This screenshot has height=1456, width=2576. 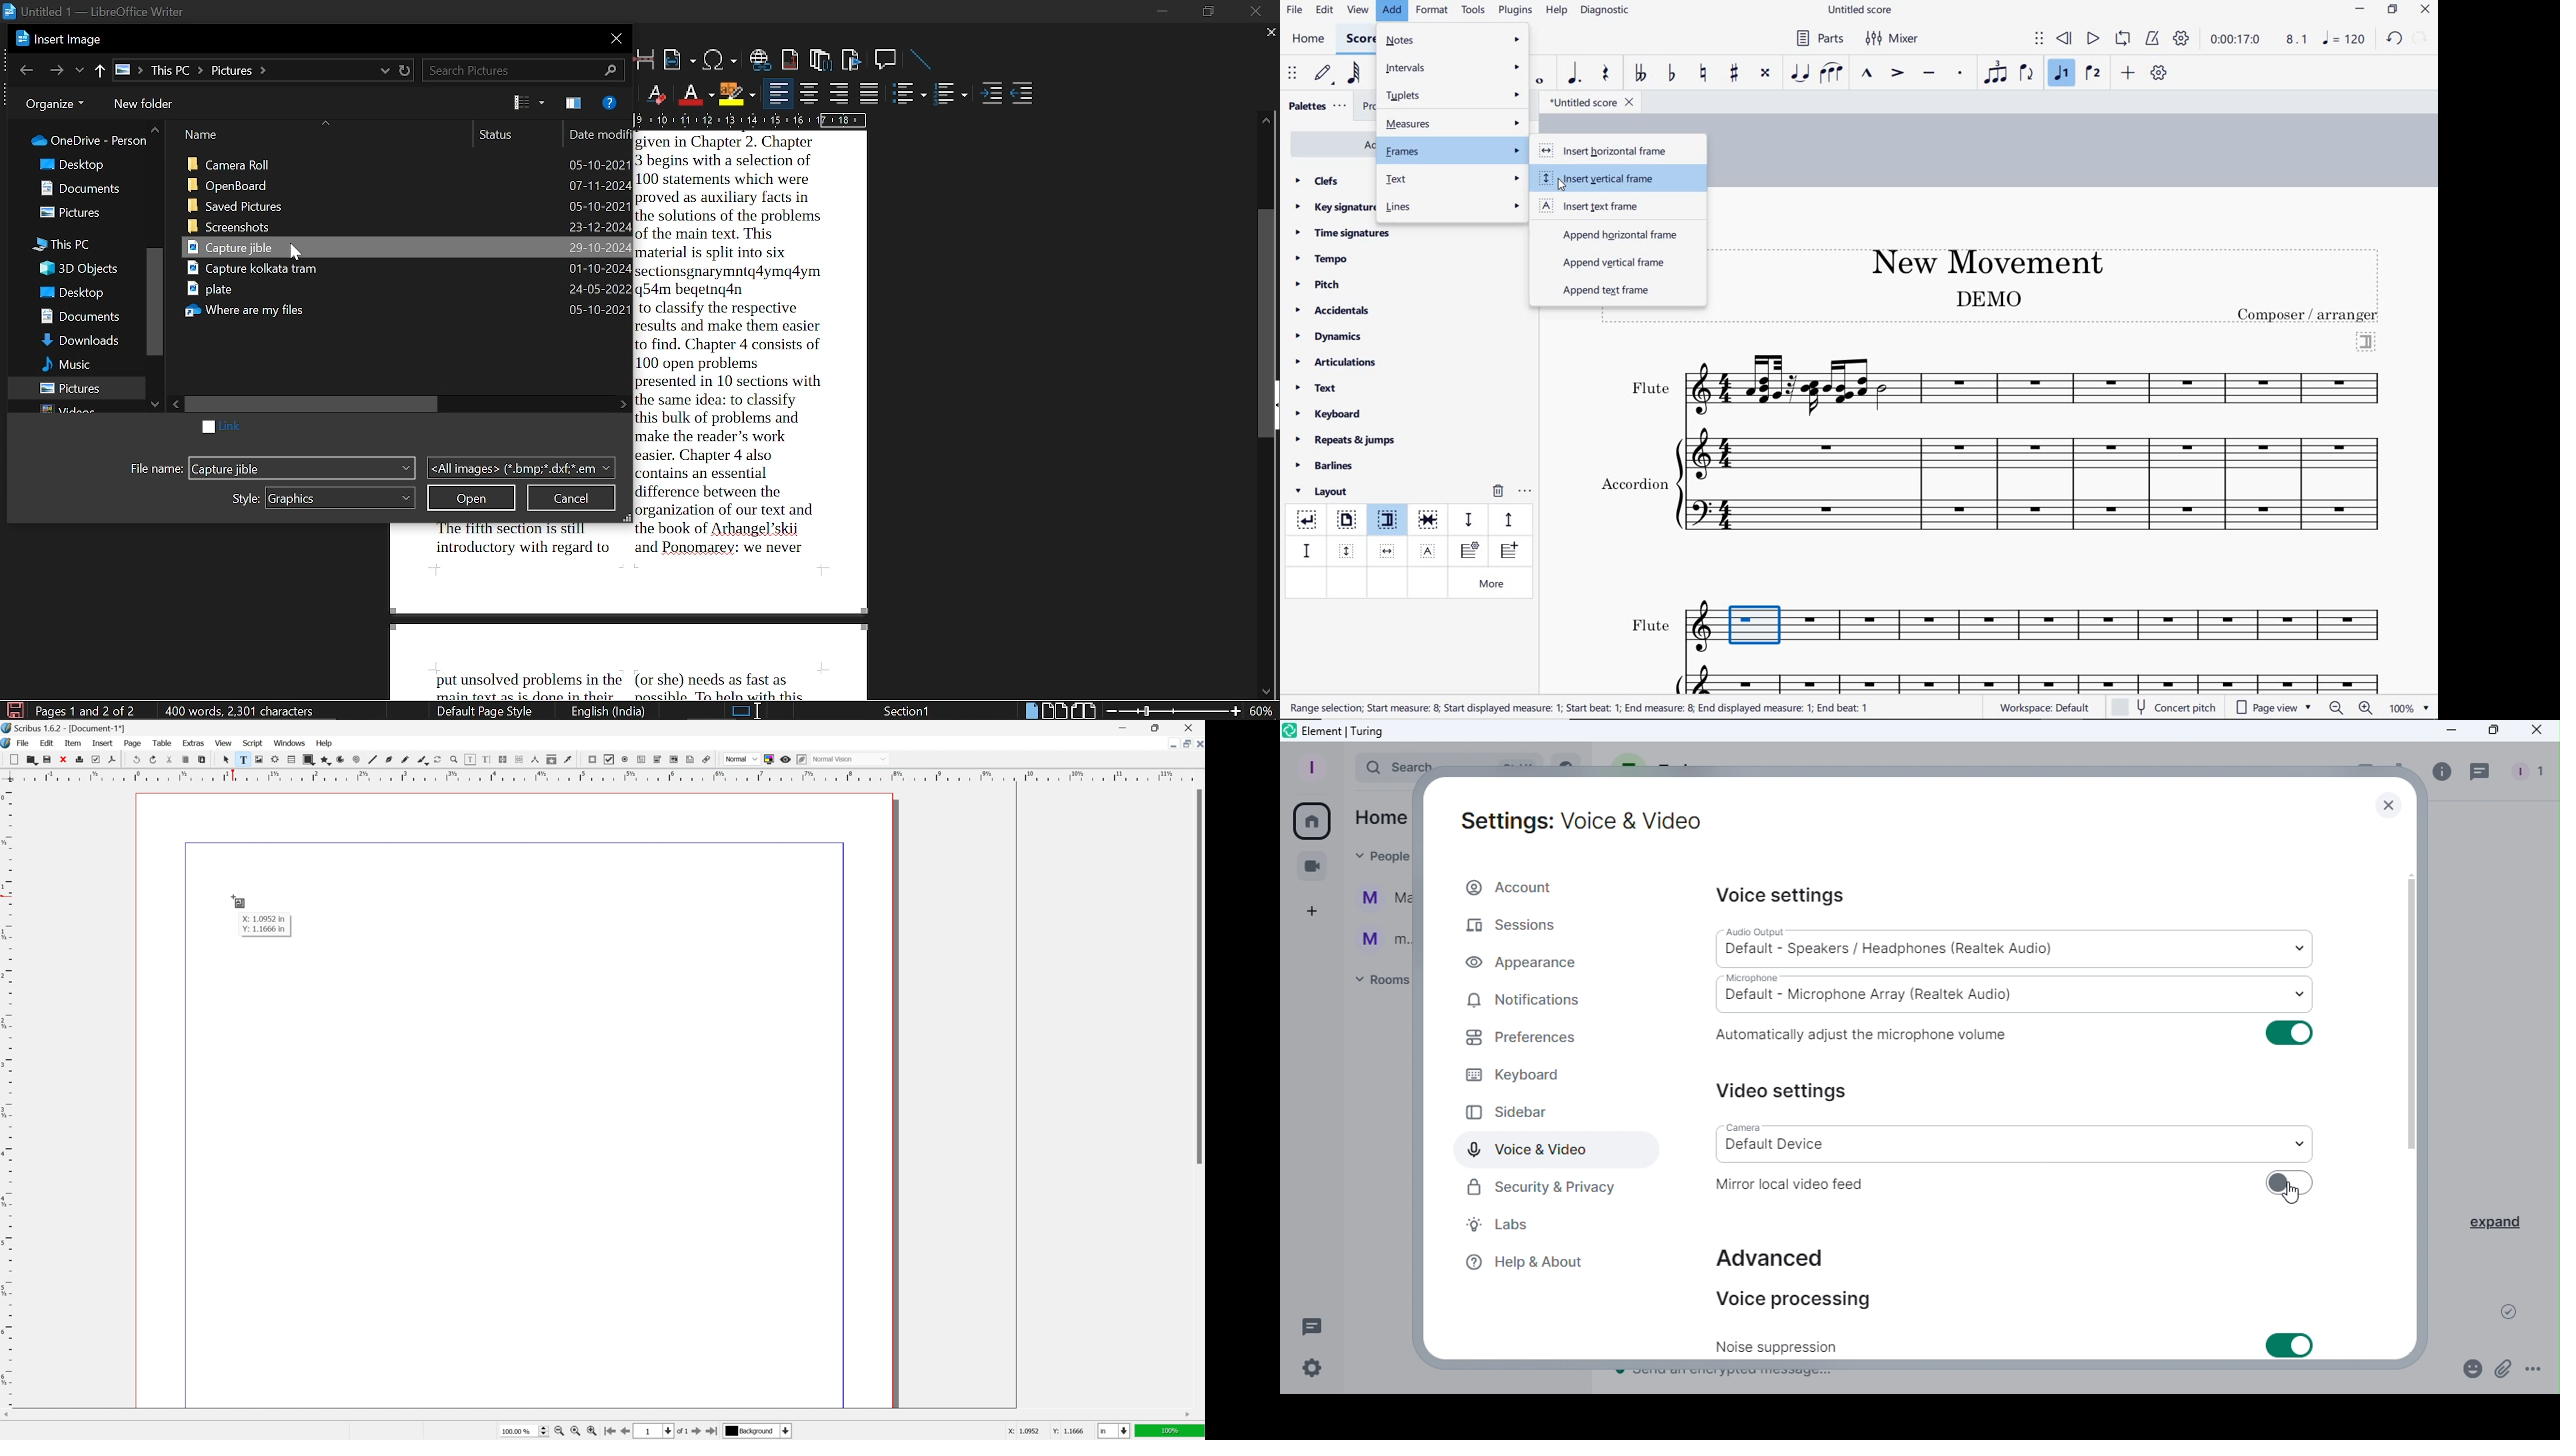 I want to click on Section 1, so click(x=903, y=710).